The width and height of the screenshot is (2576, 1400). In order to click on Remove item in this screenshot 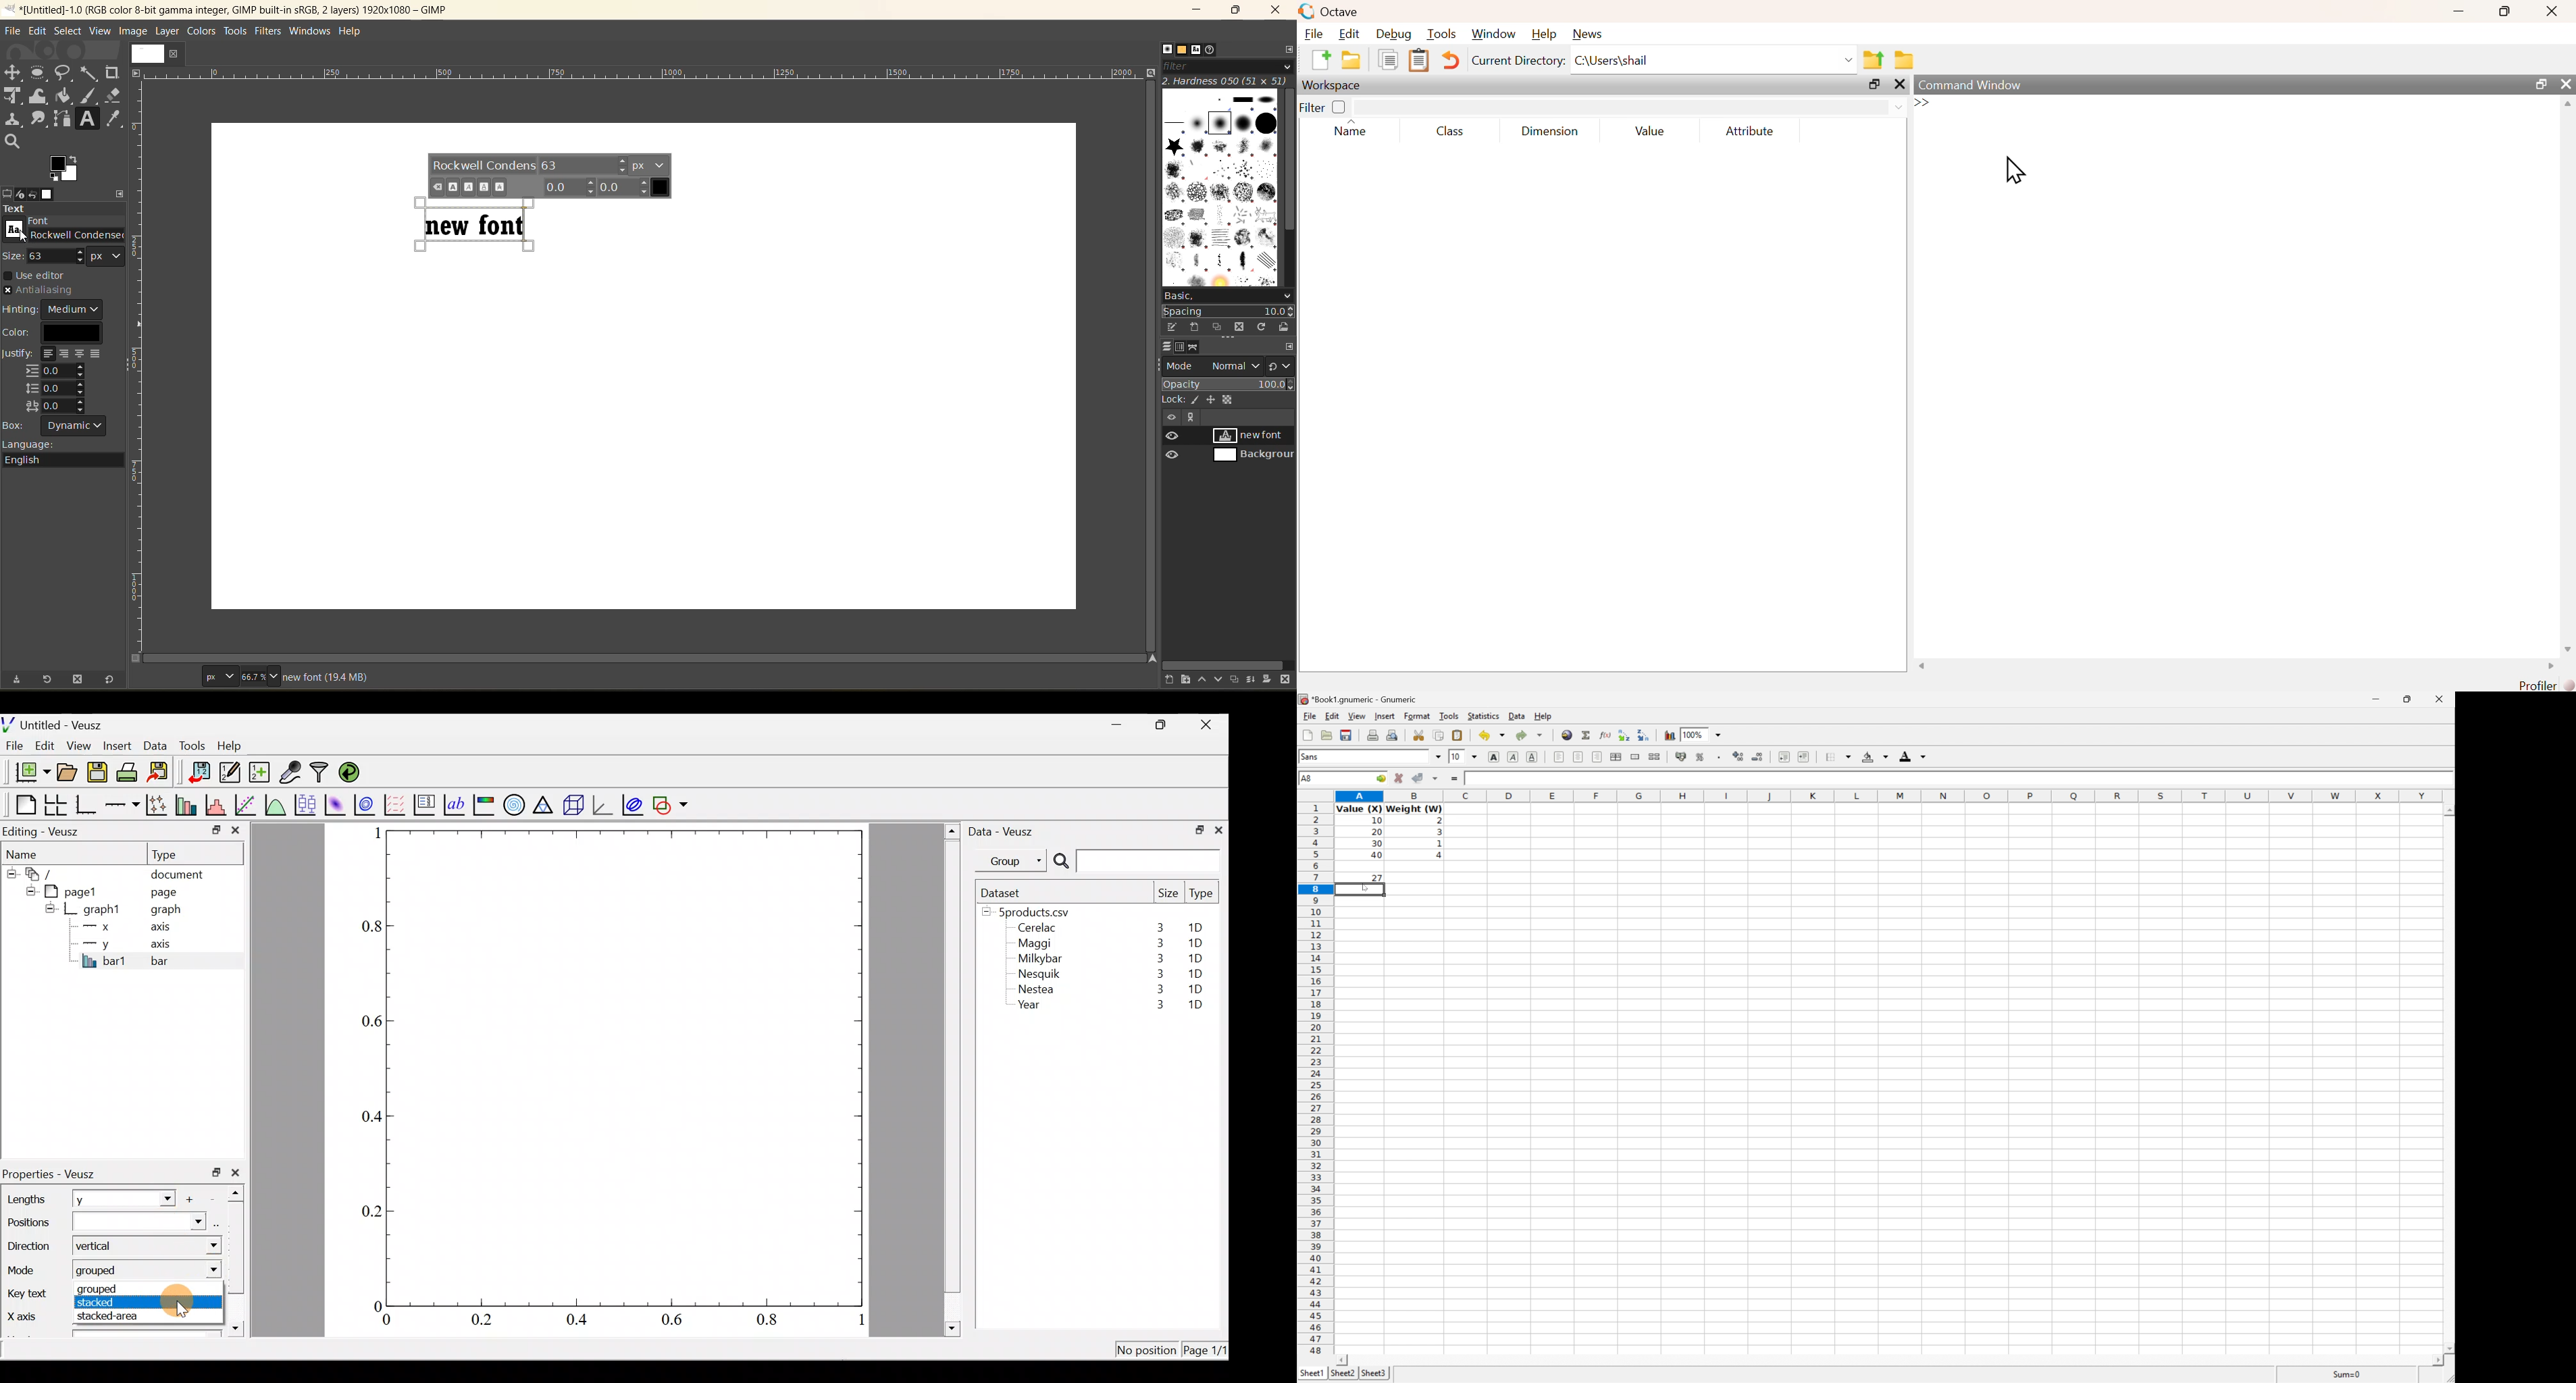, I will do `click(216, 1198)`.